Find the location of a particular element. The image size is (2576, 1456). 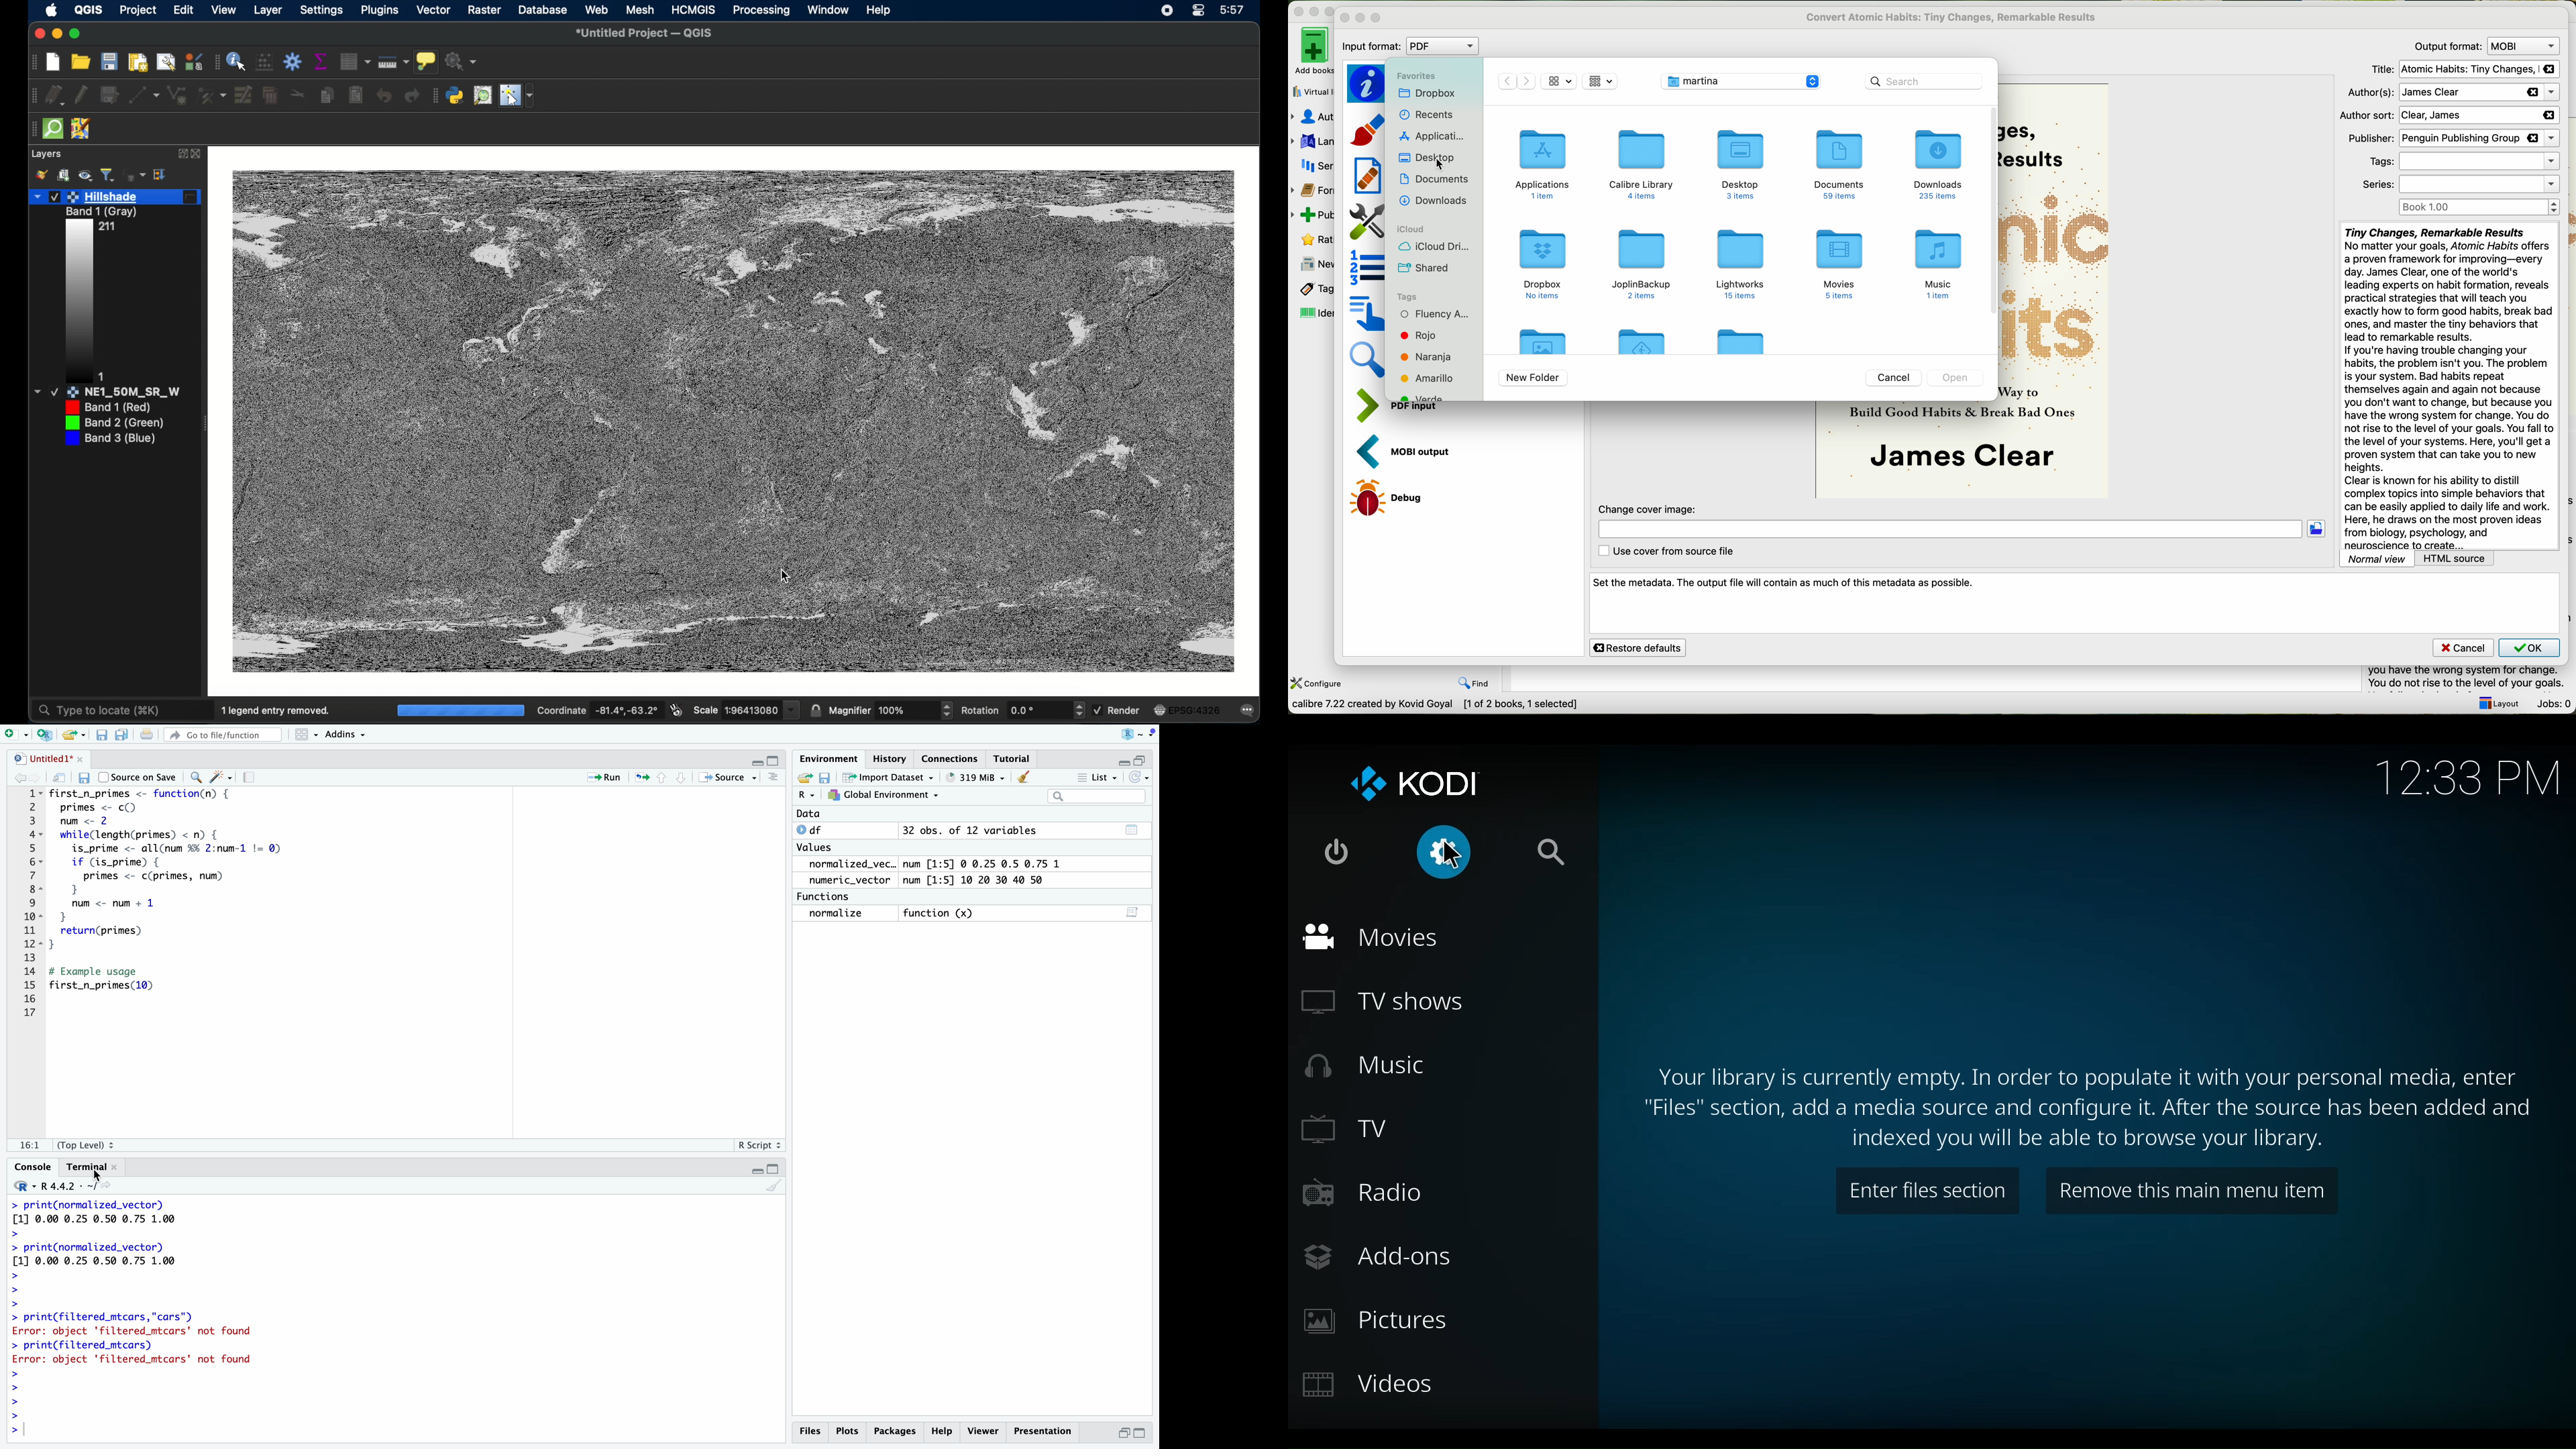

File is located at coordinates (99, 735).